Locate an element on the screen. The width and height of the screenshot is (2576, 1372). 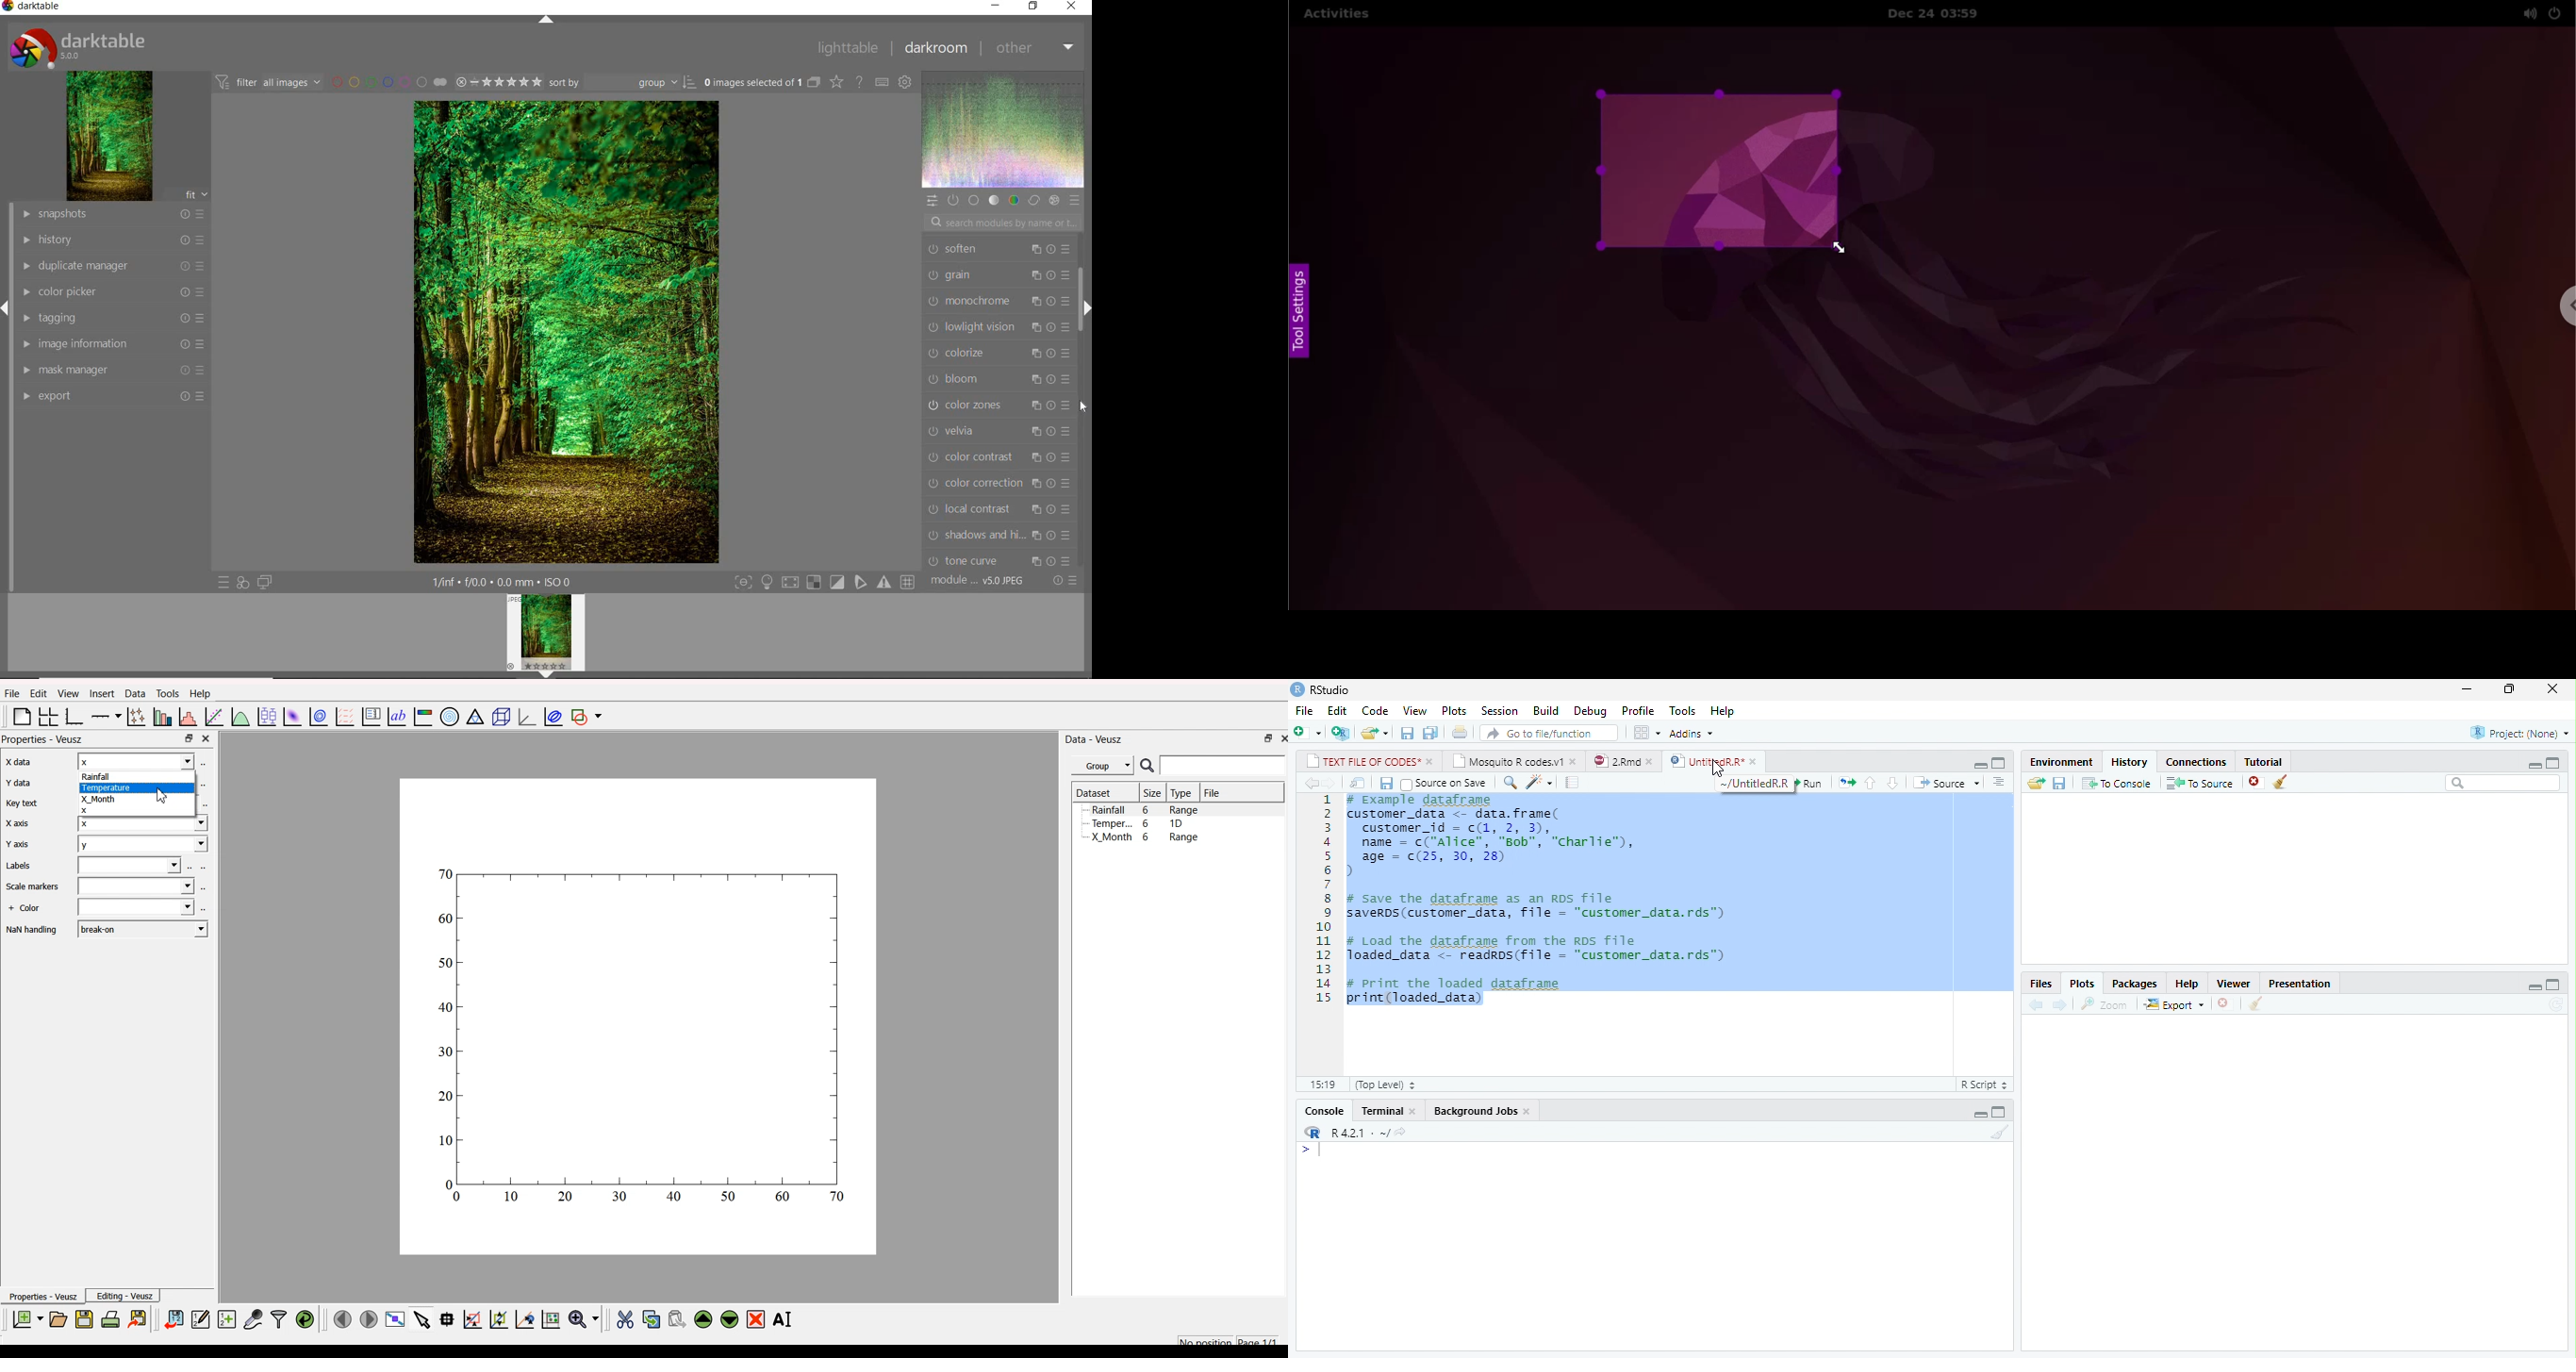
15:19 is located at coordinates (1325, 1085).